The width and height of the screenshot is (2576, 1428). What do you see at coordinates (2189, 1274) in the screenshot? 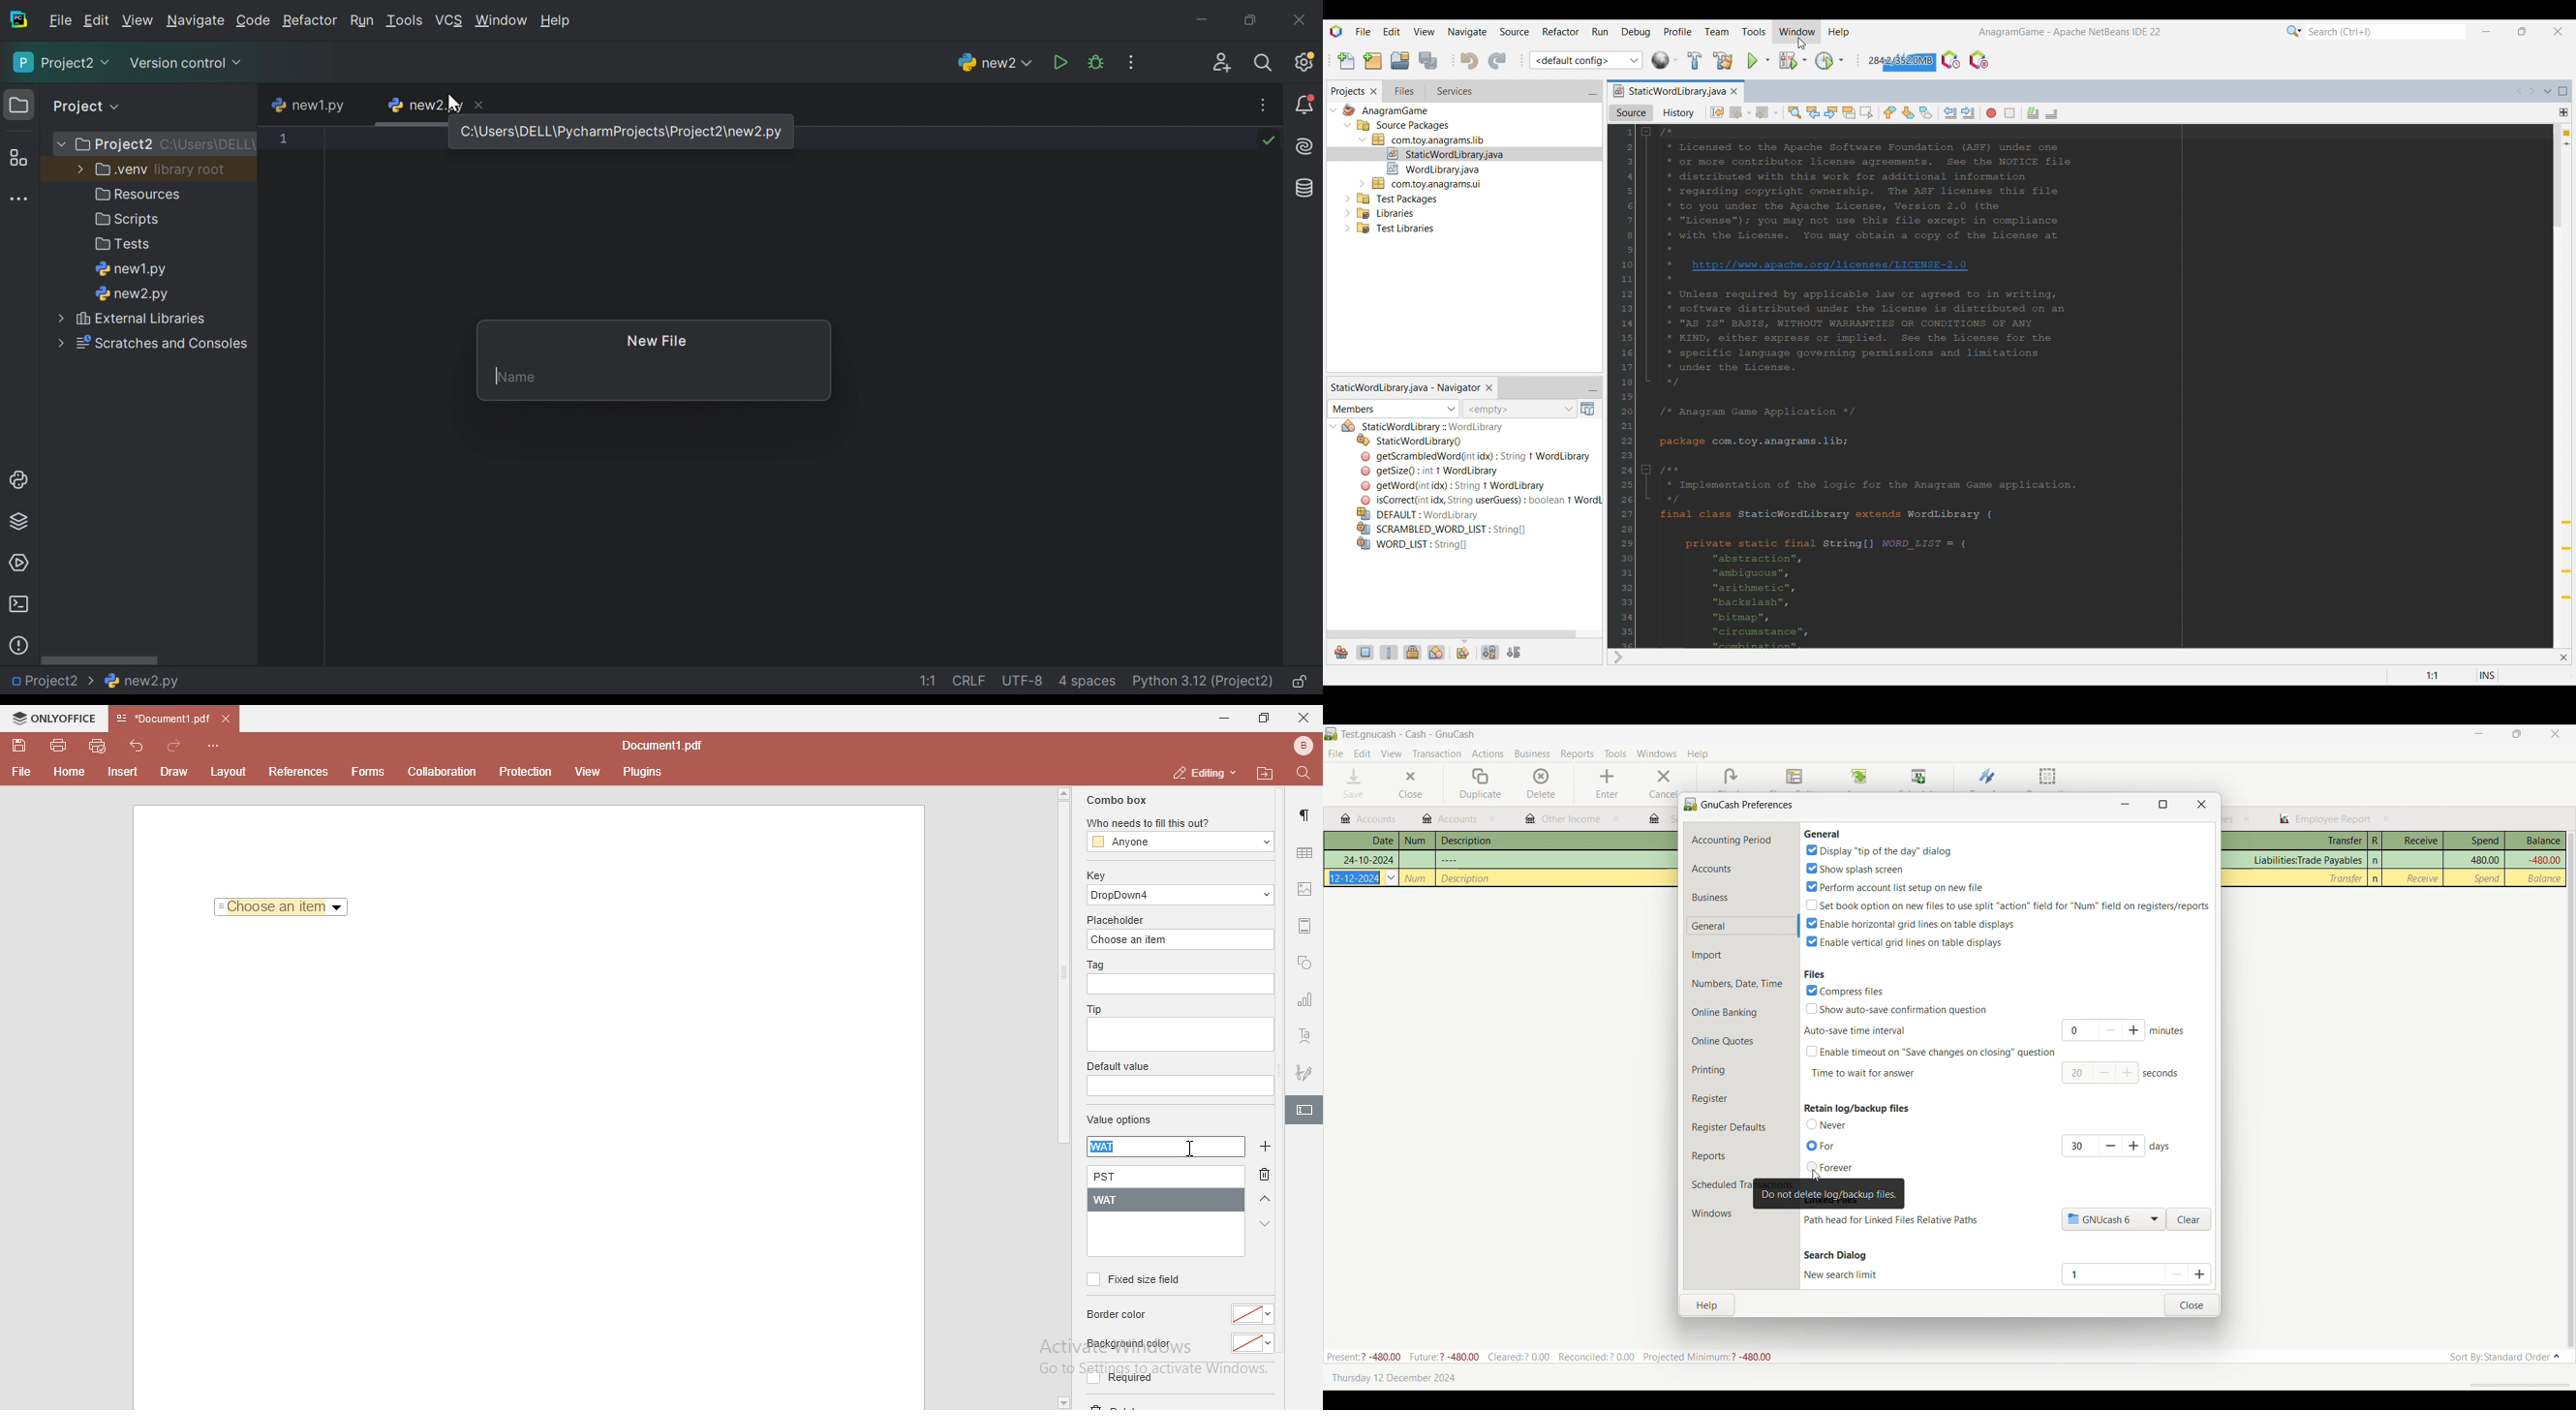
I see `Increase/Decrease number` at bounding box center [2189, 1274].